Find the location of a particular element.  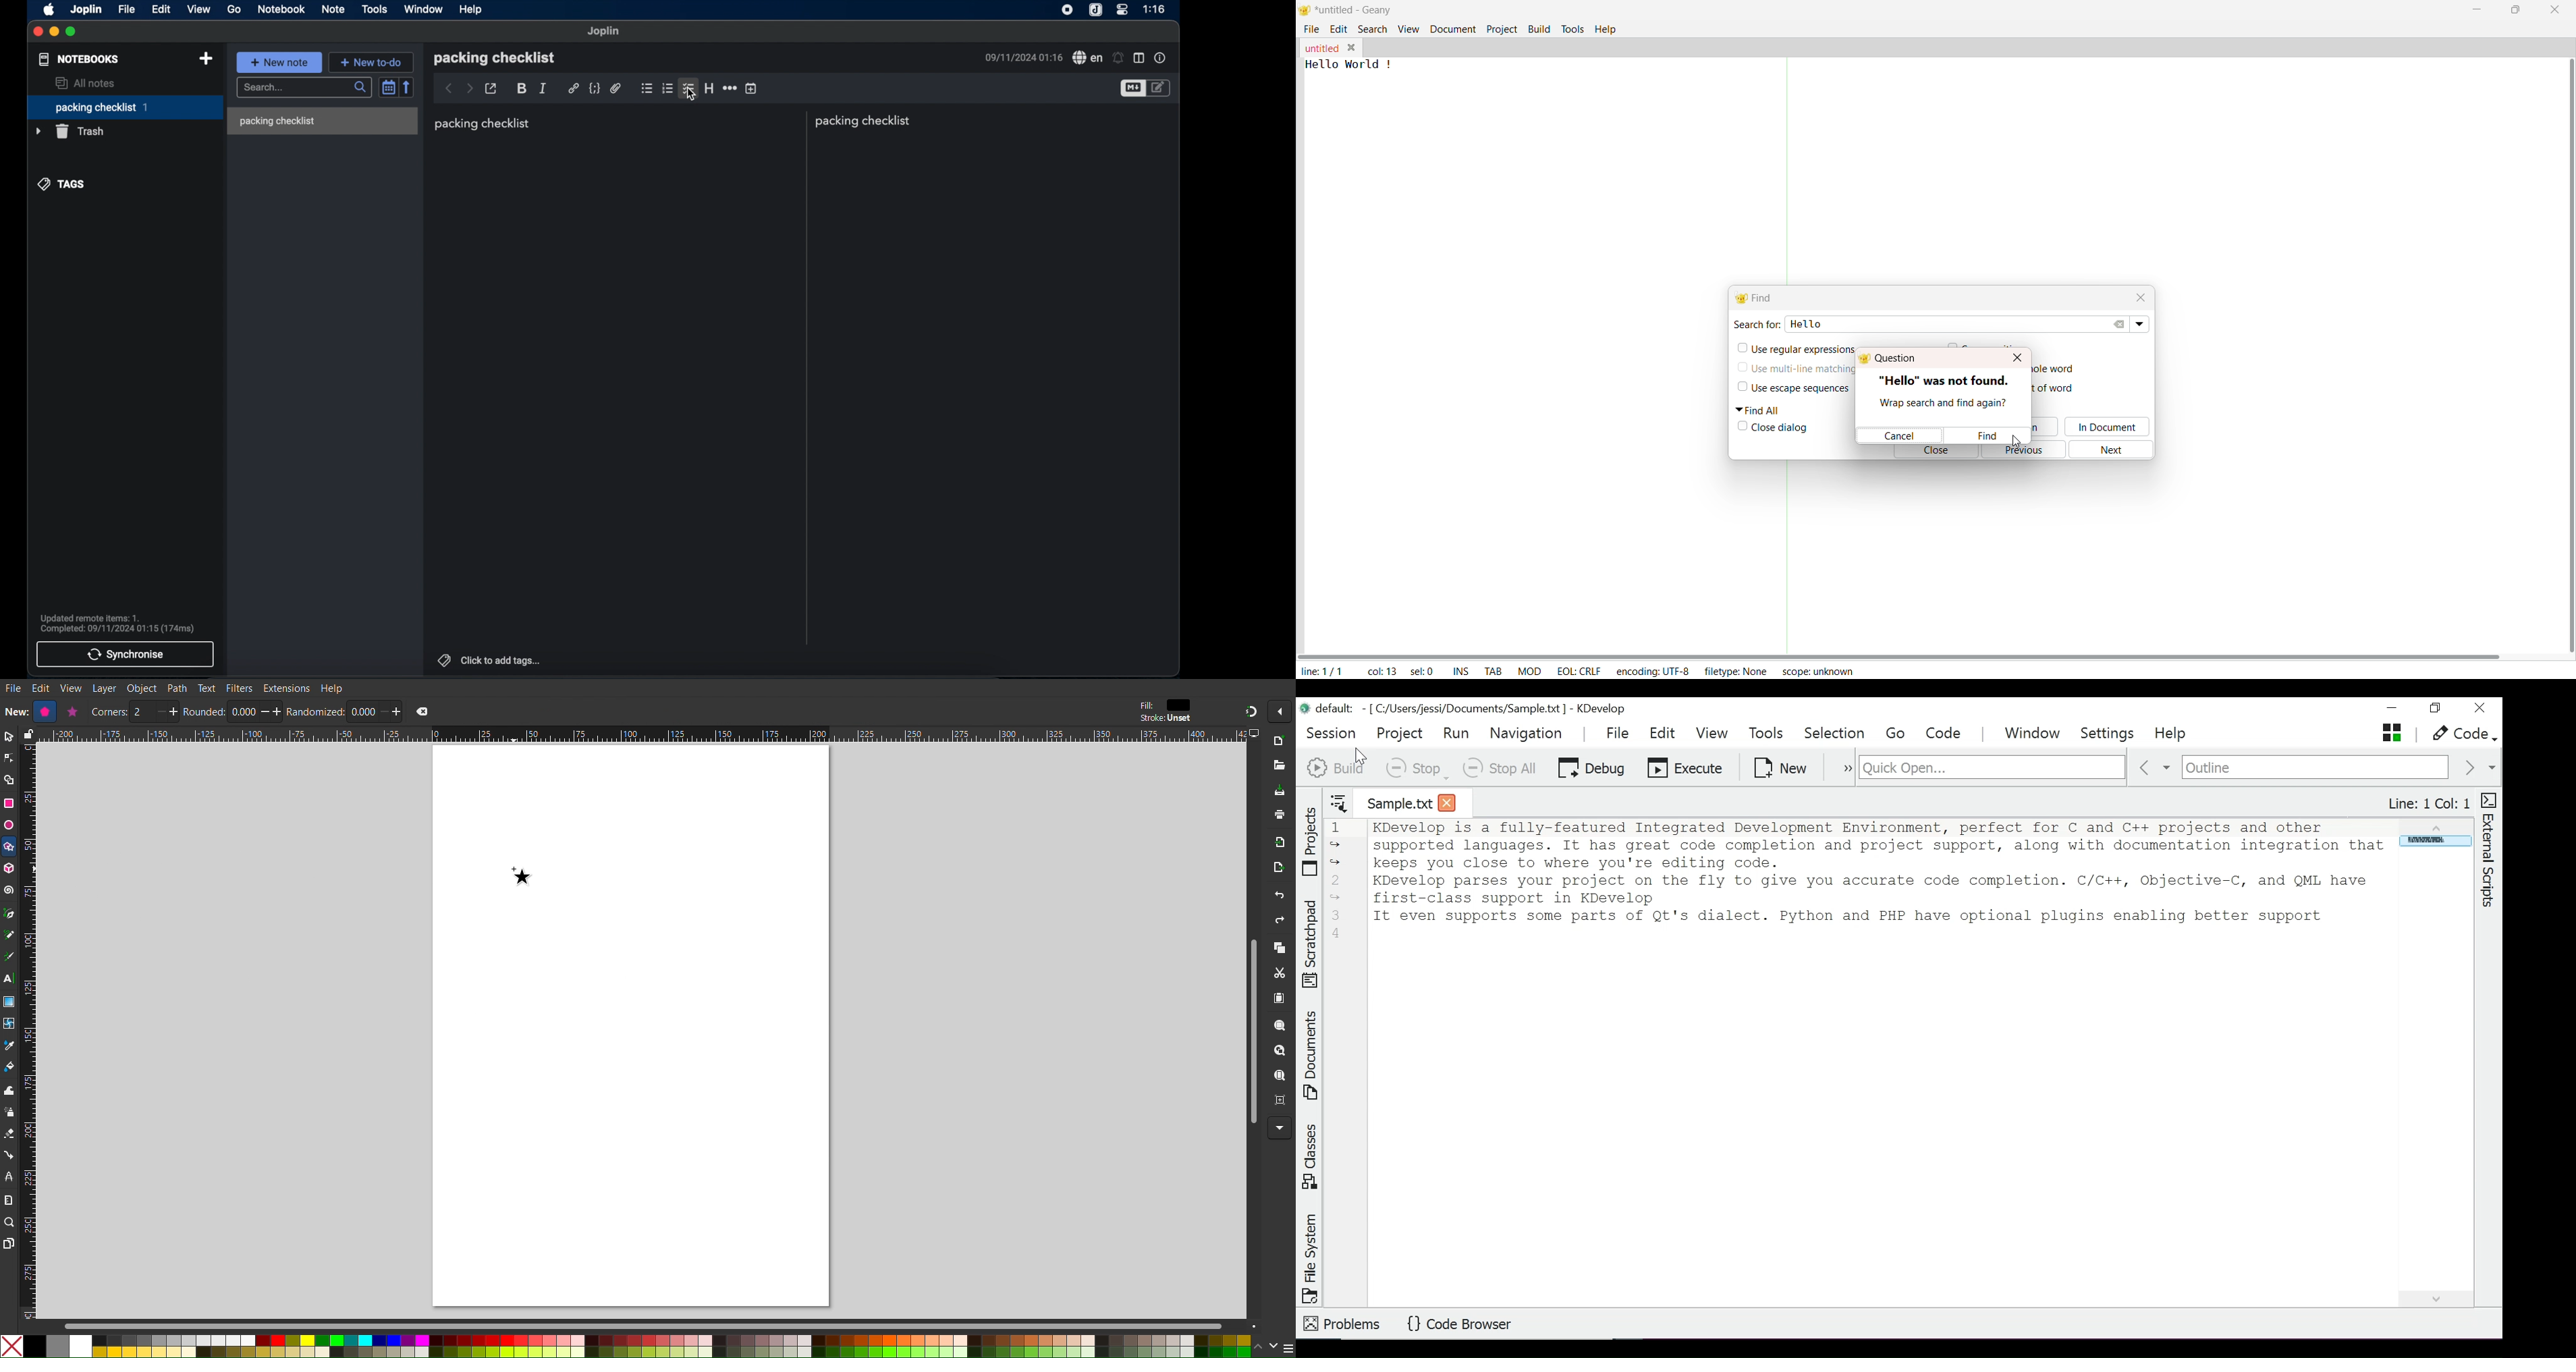

Tweak Tool is located at coordinates (9, 1090).